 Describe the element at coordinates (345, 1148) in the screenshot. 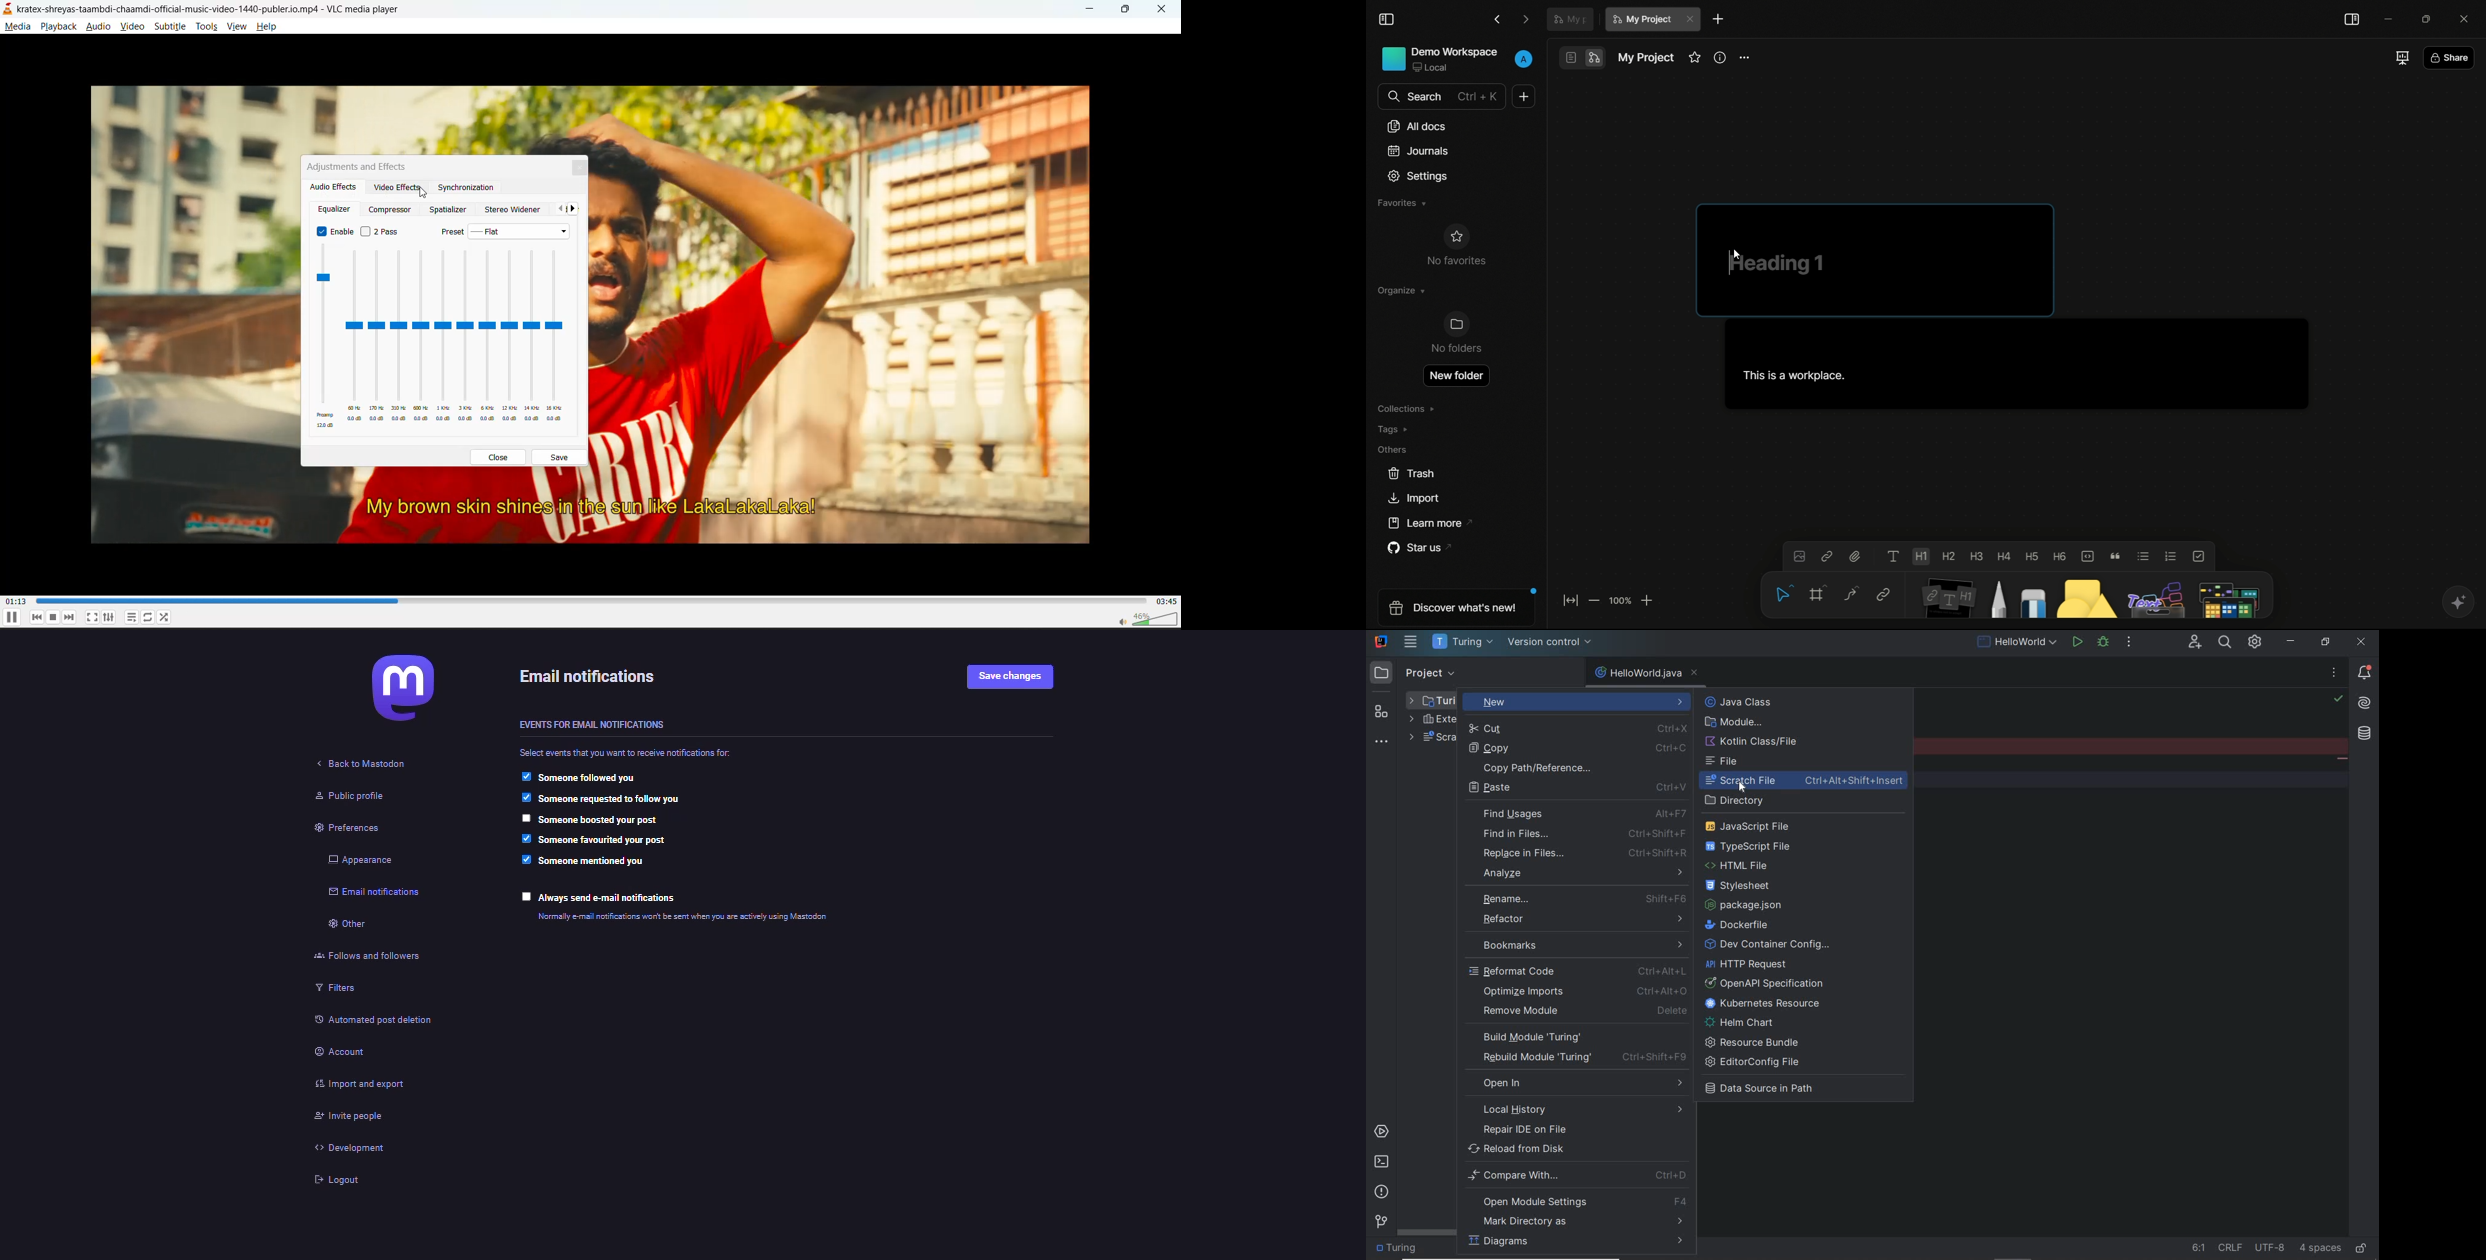

I see `development` at that location.